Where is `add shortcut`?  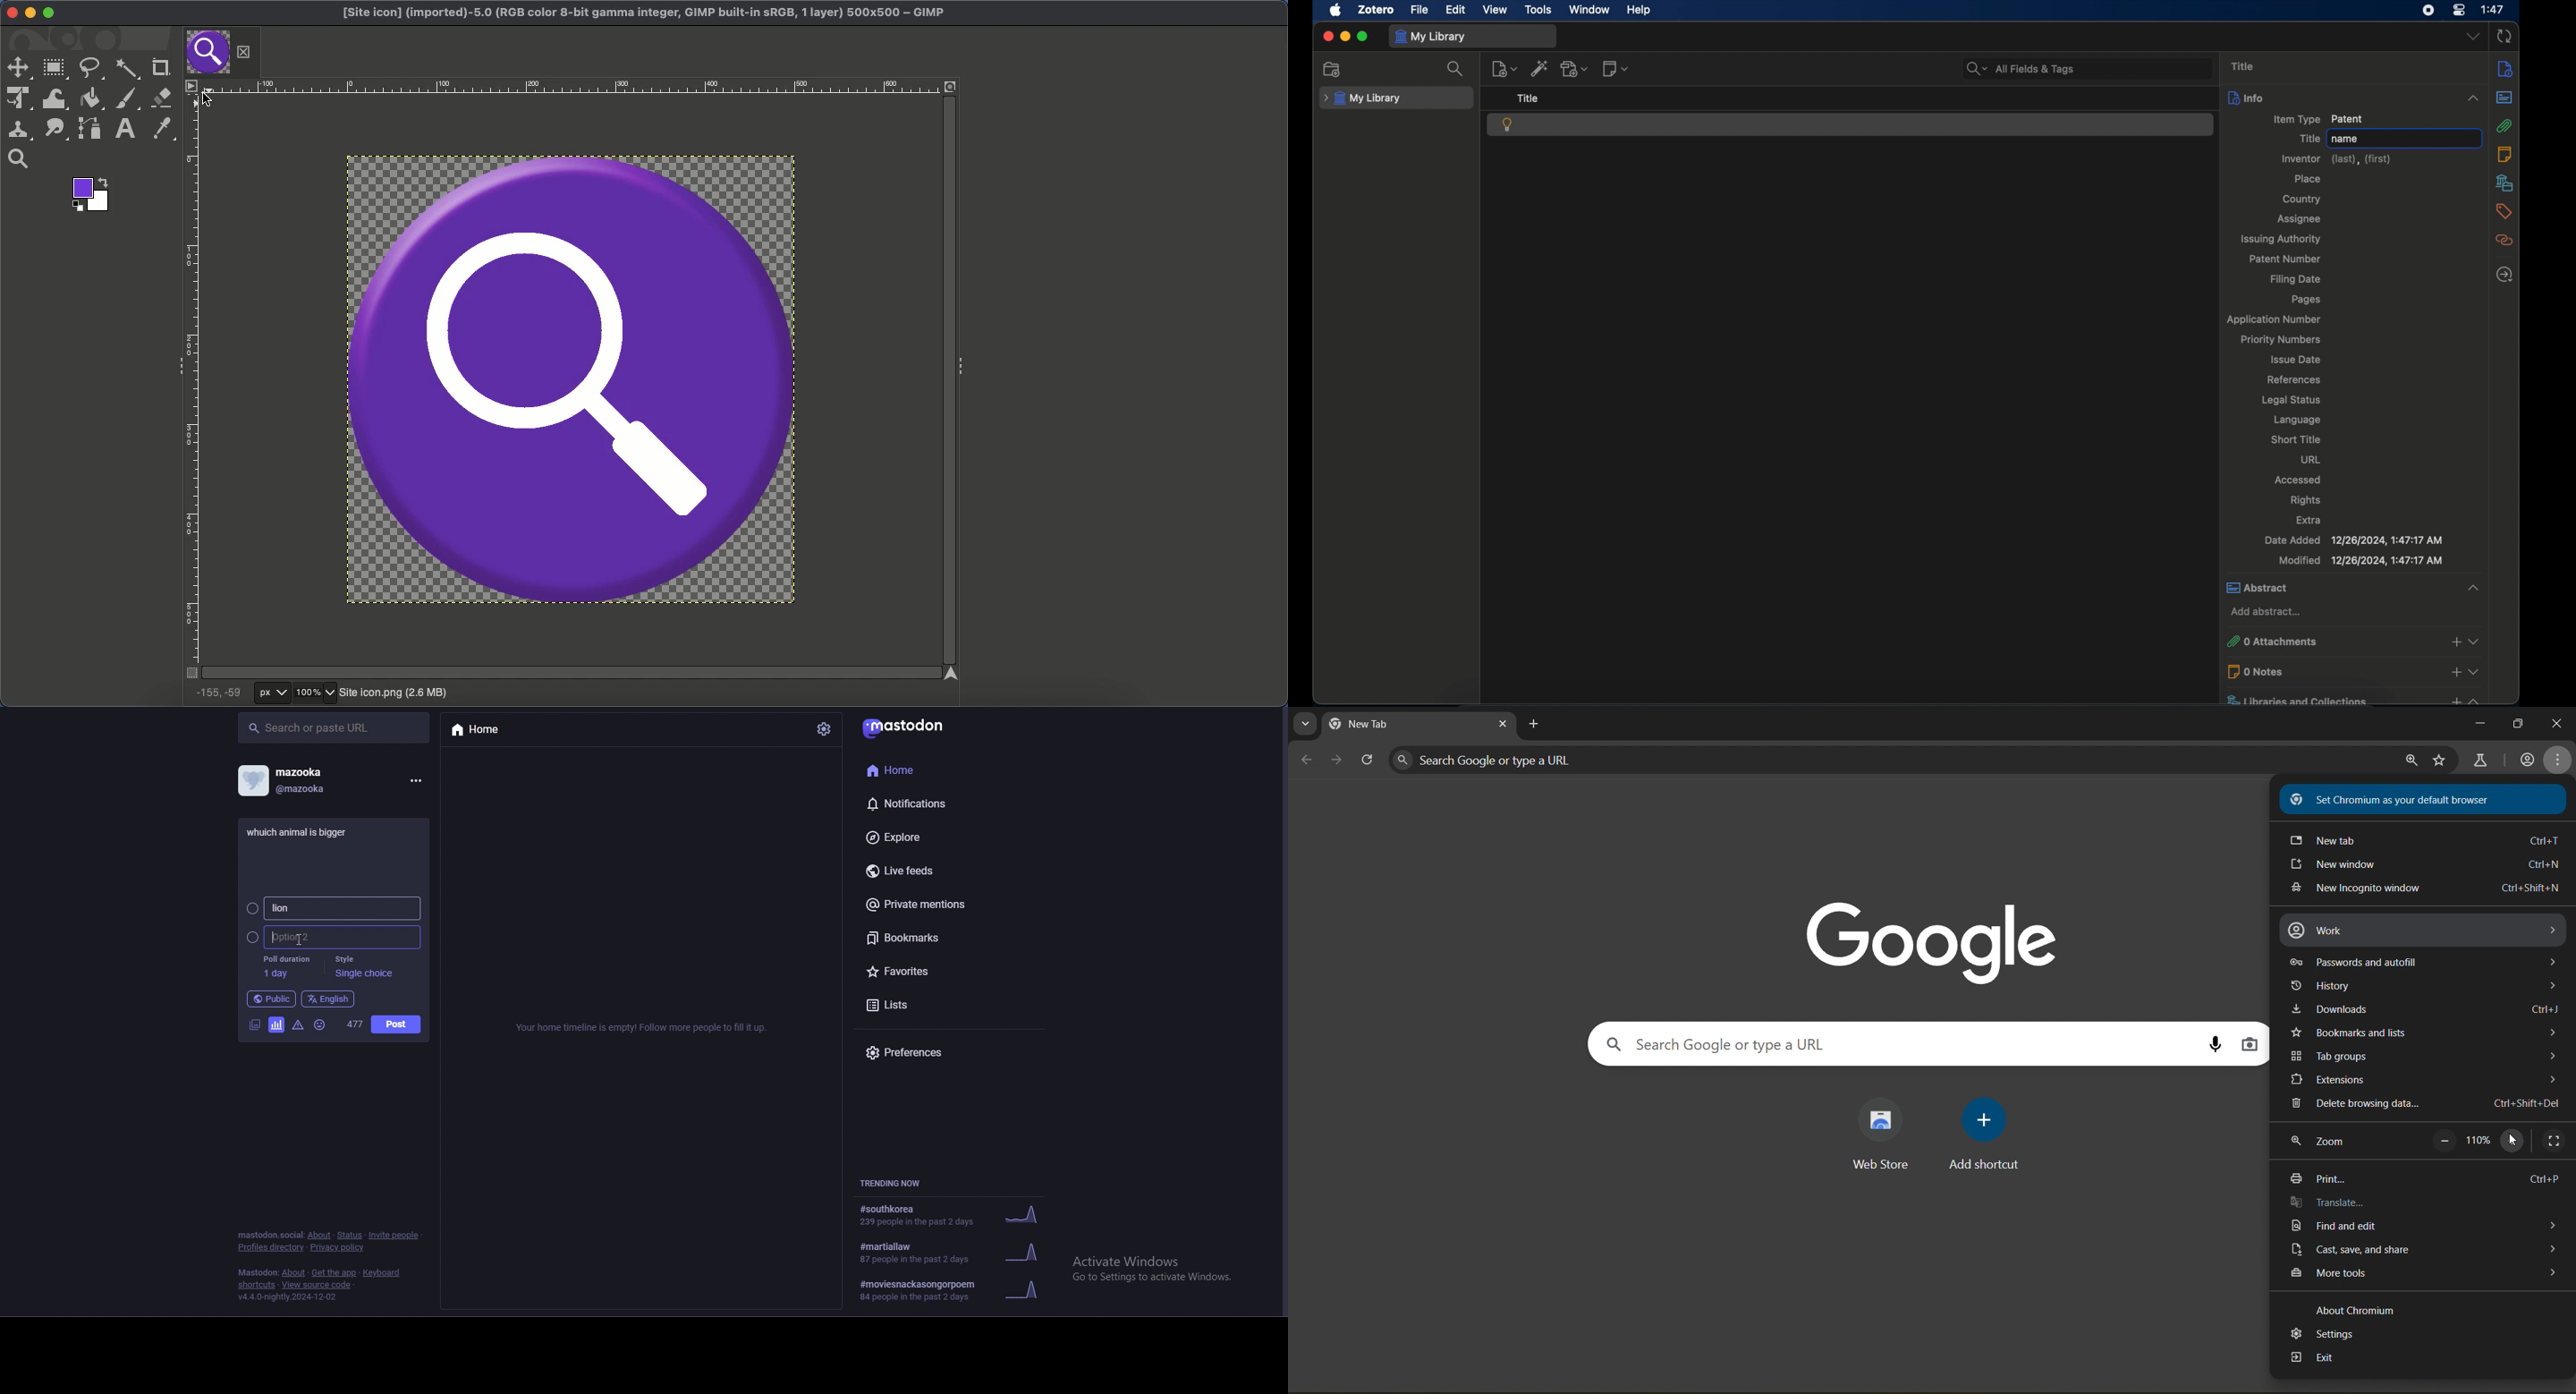 add shortcut is located at coordinates (1985, 1135).